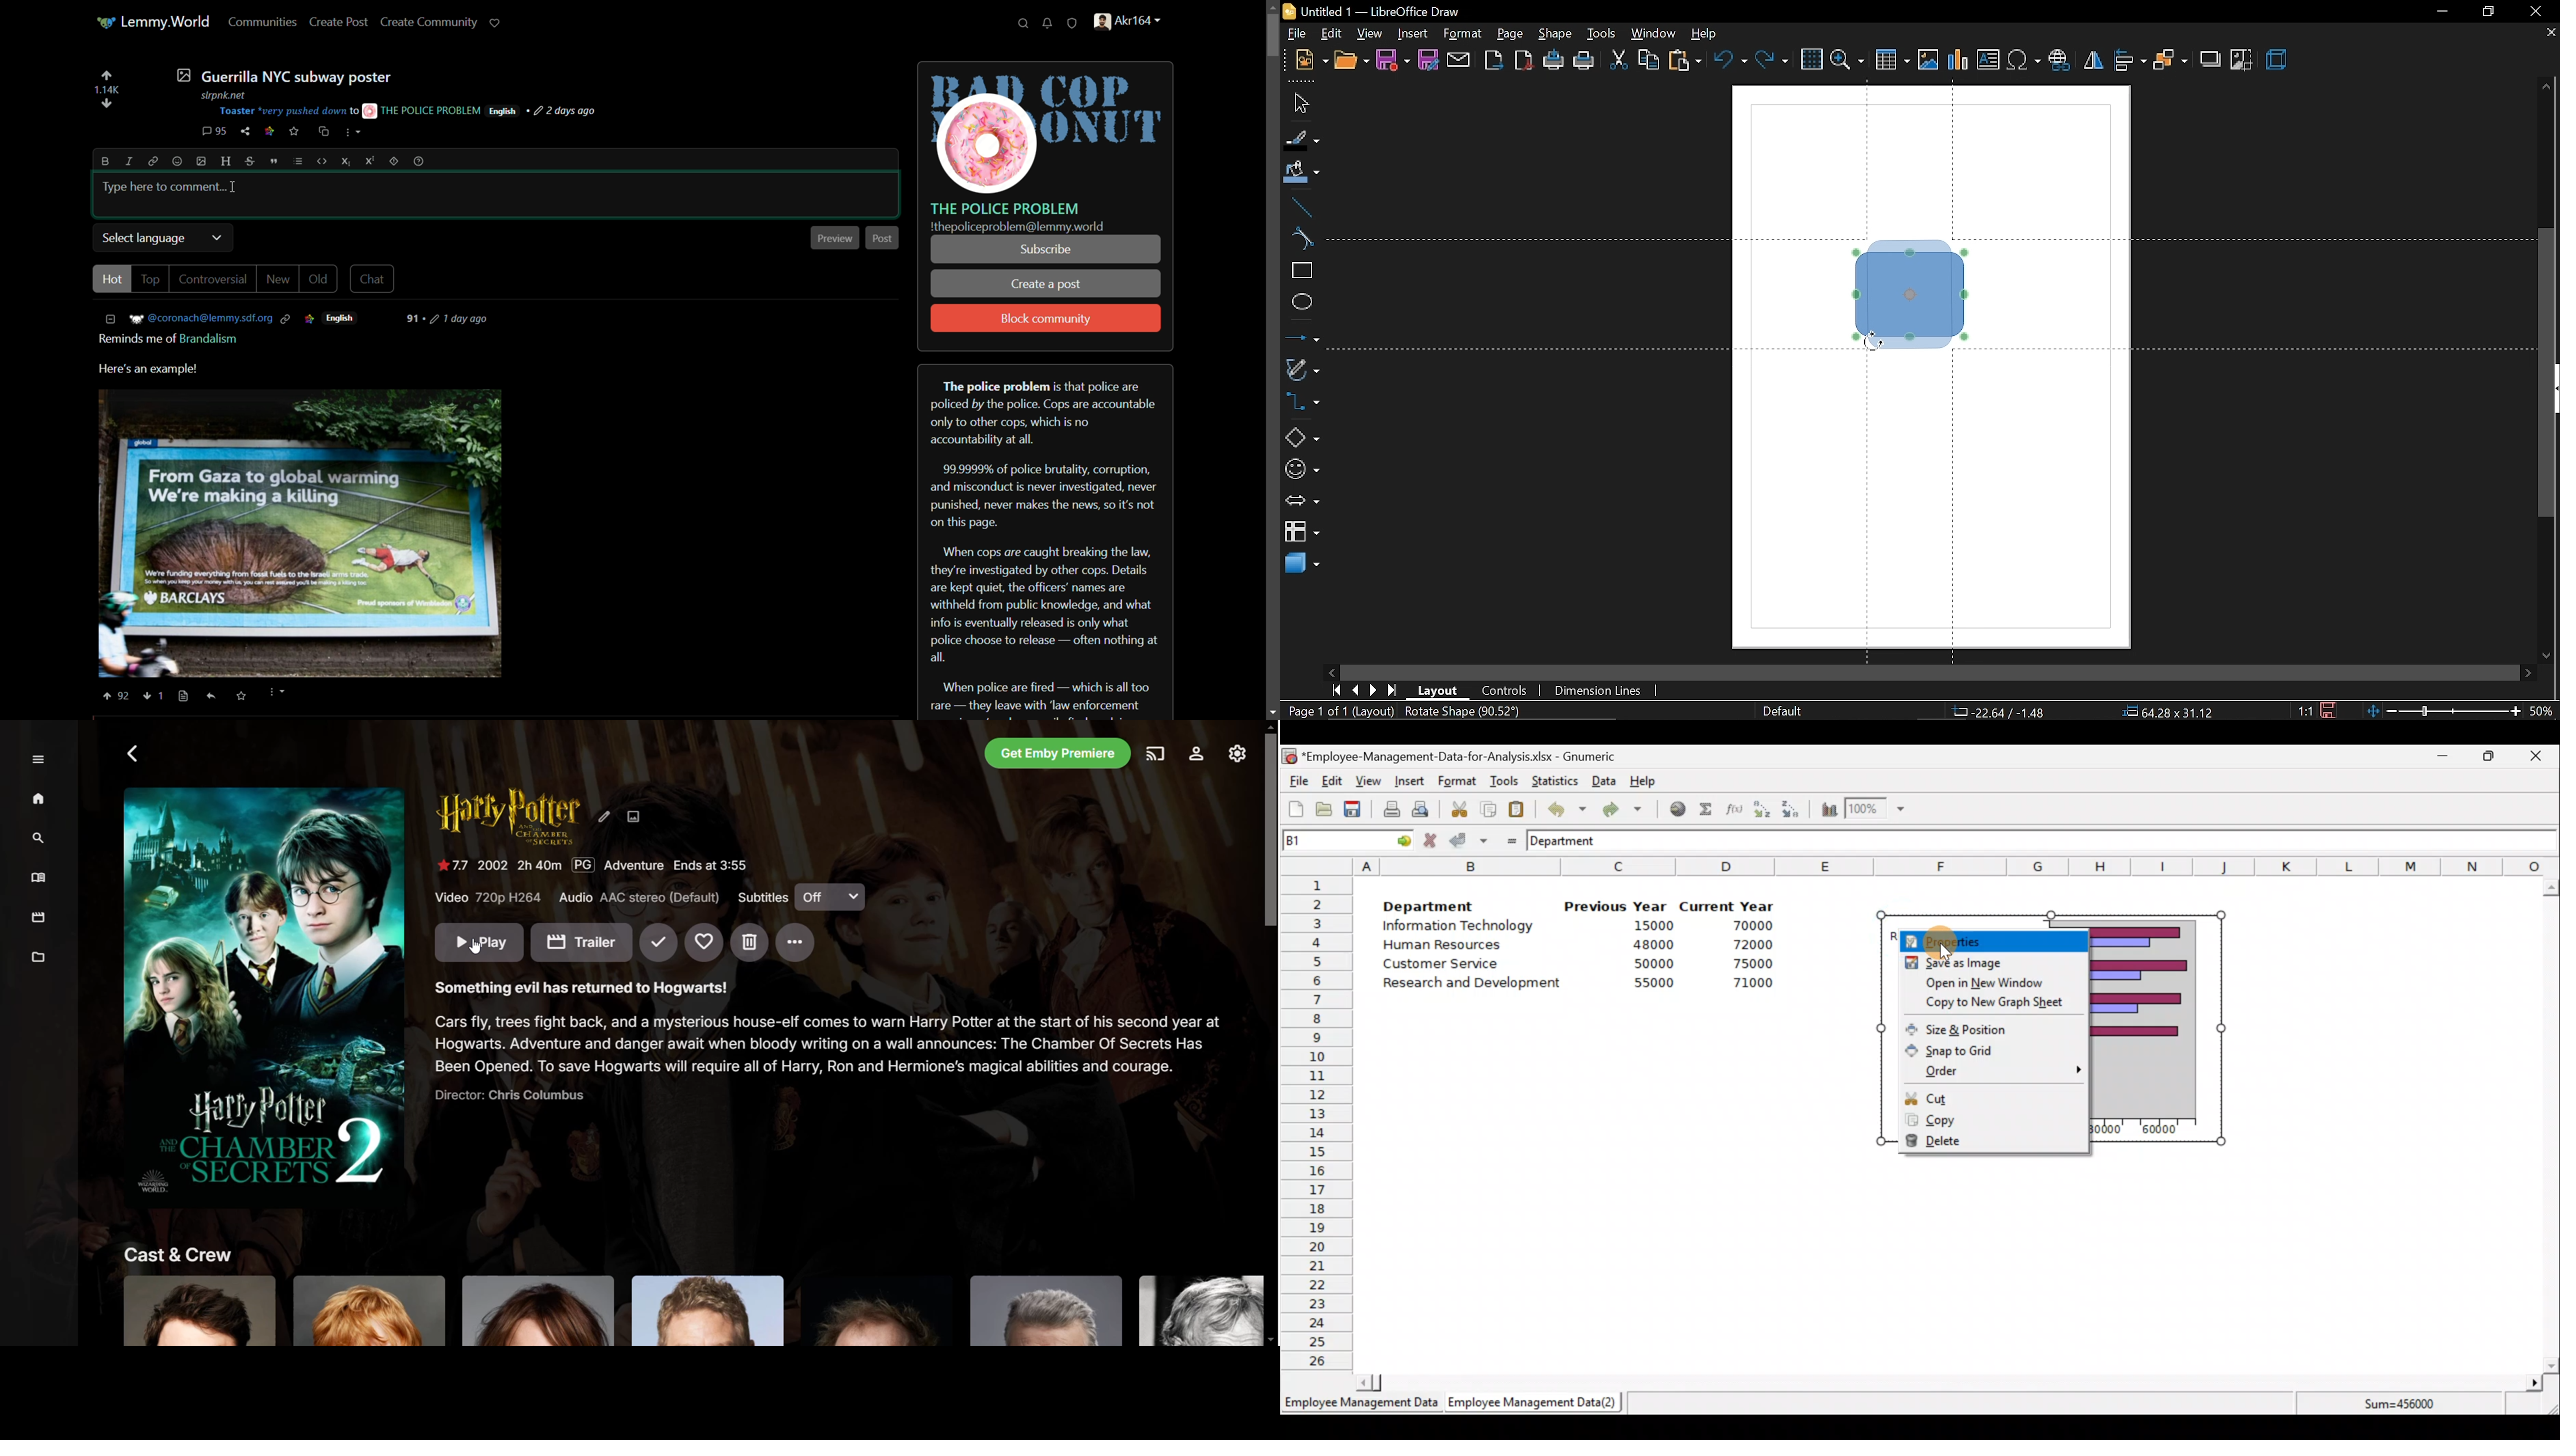 This screenshot has width=2576, height=1456. I want to click on create a post, so click(1047, 285).